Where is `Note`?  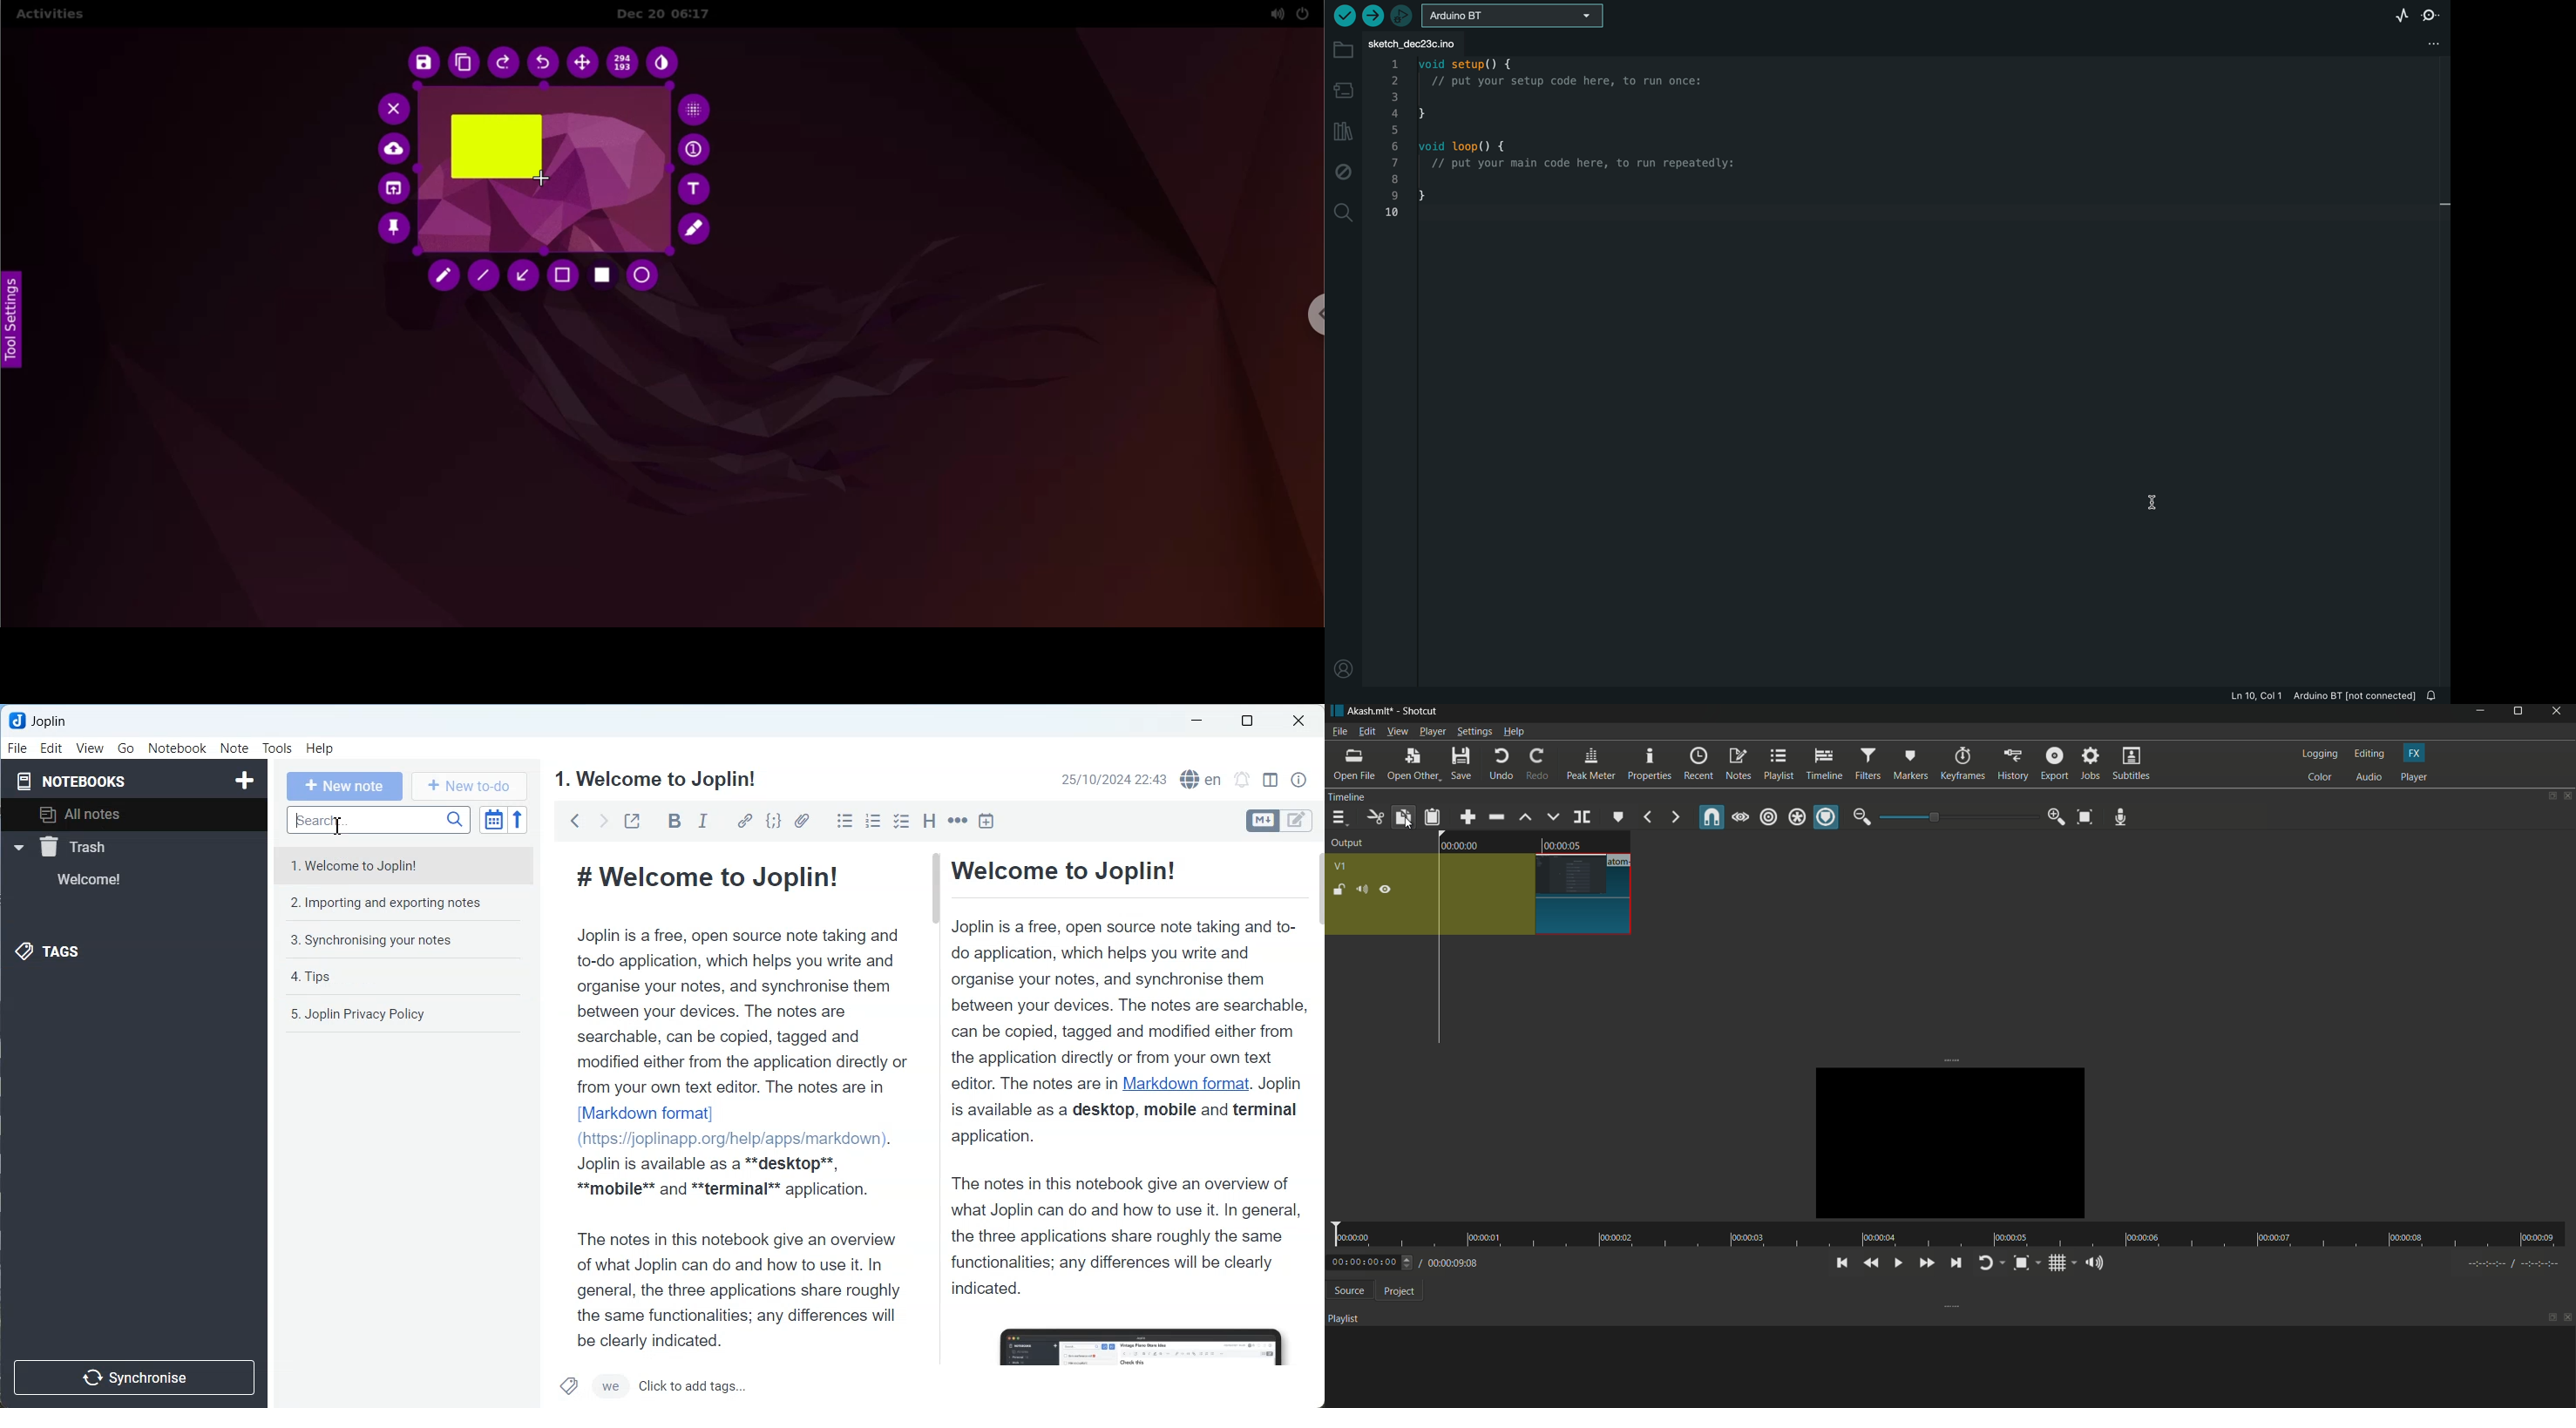
Note is located at coordinates (234, 748).